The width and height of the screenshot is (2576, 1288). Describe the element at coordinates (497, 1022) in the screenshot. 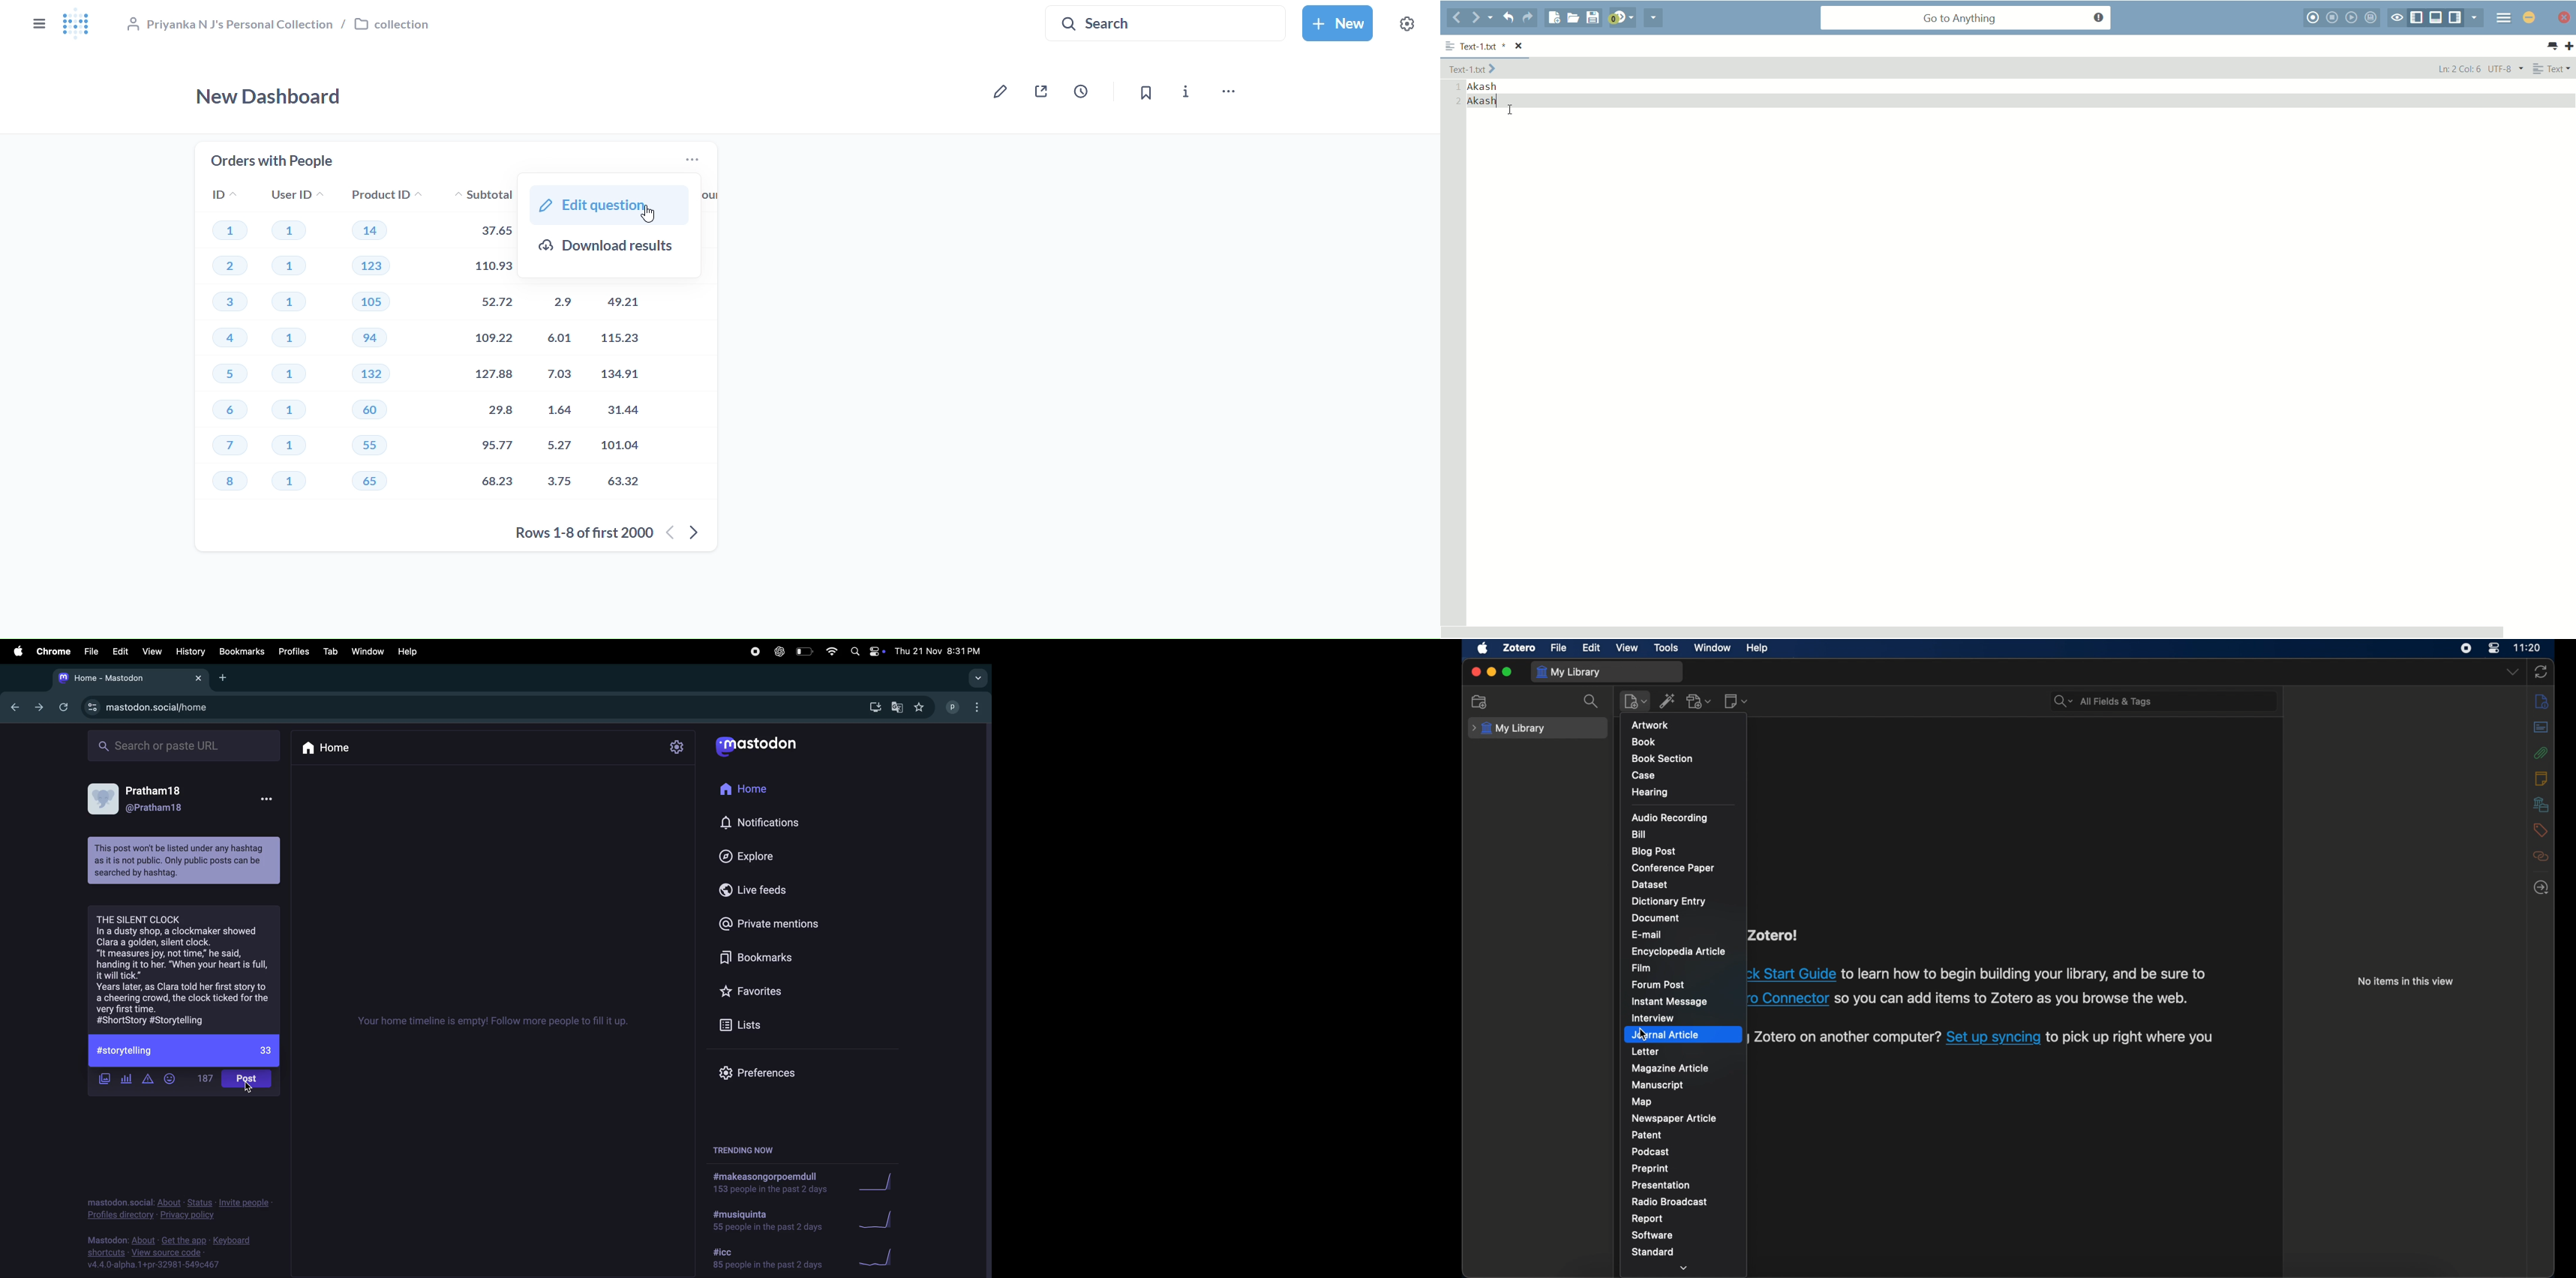

I see `time line` at that location.